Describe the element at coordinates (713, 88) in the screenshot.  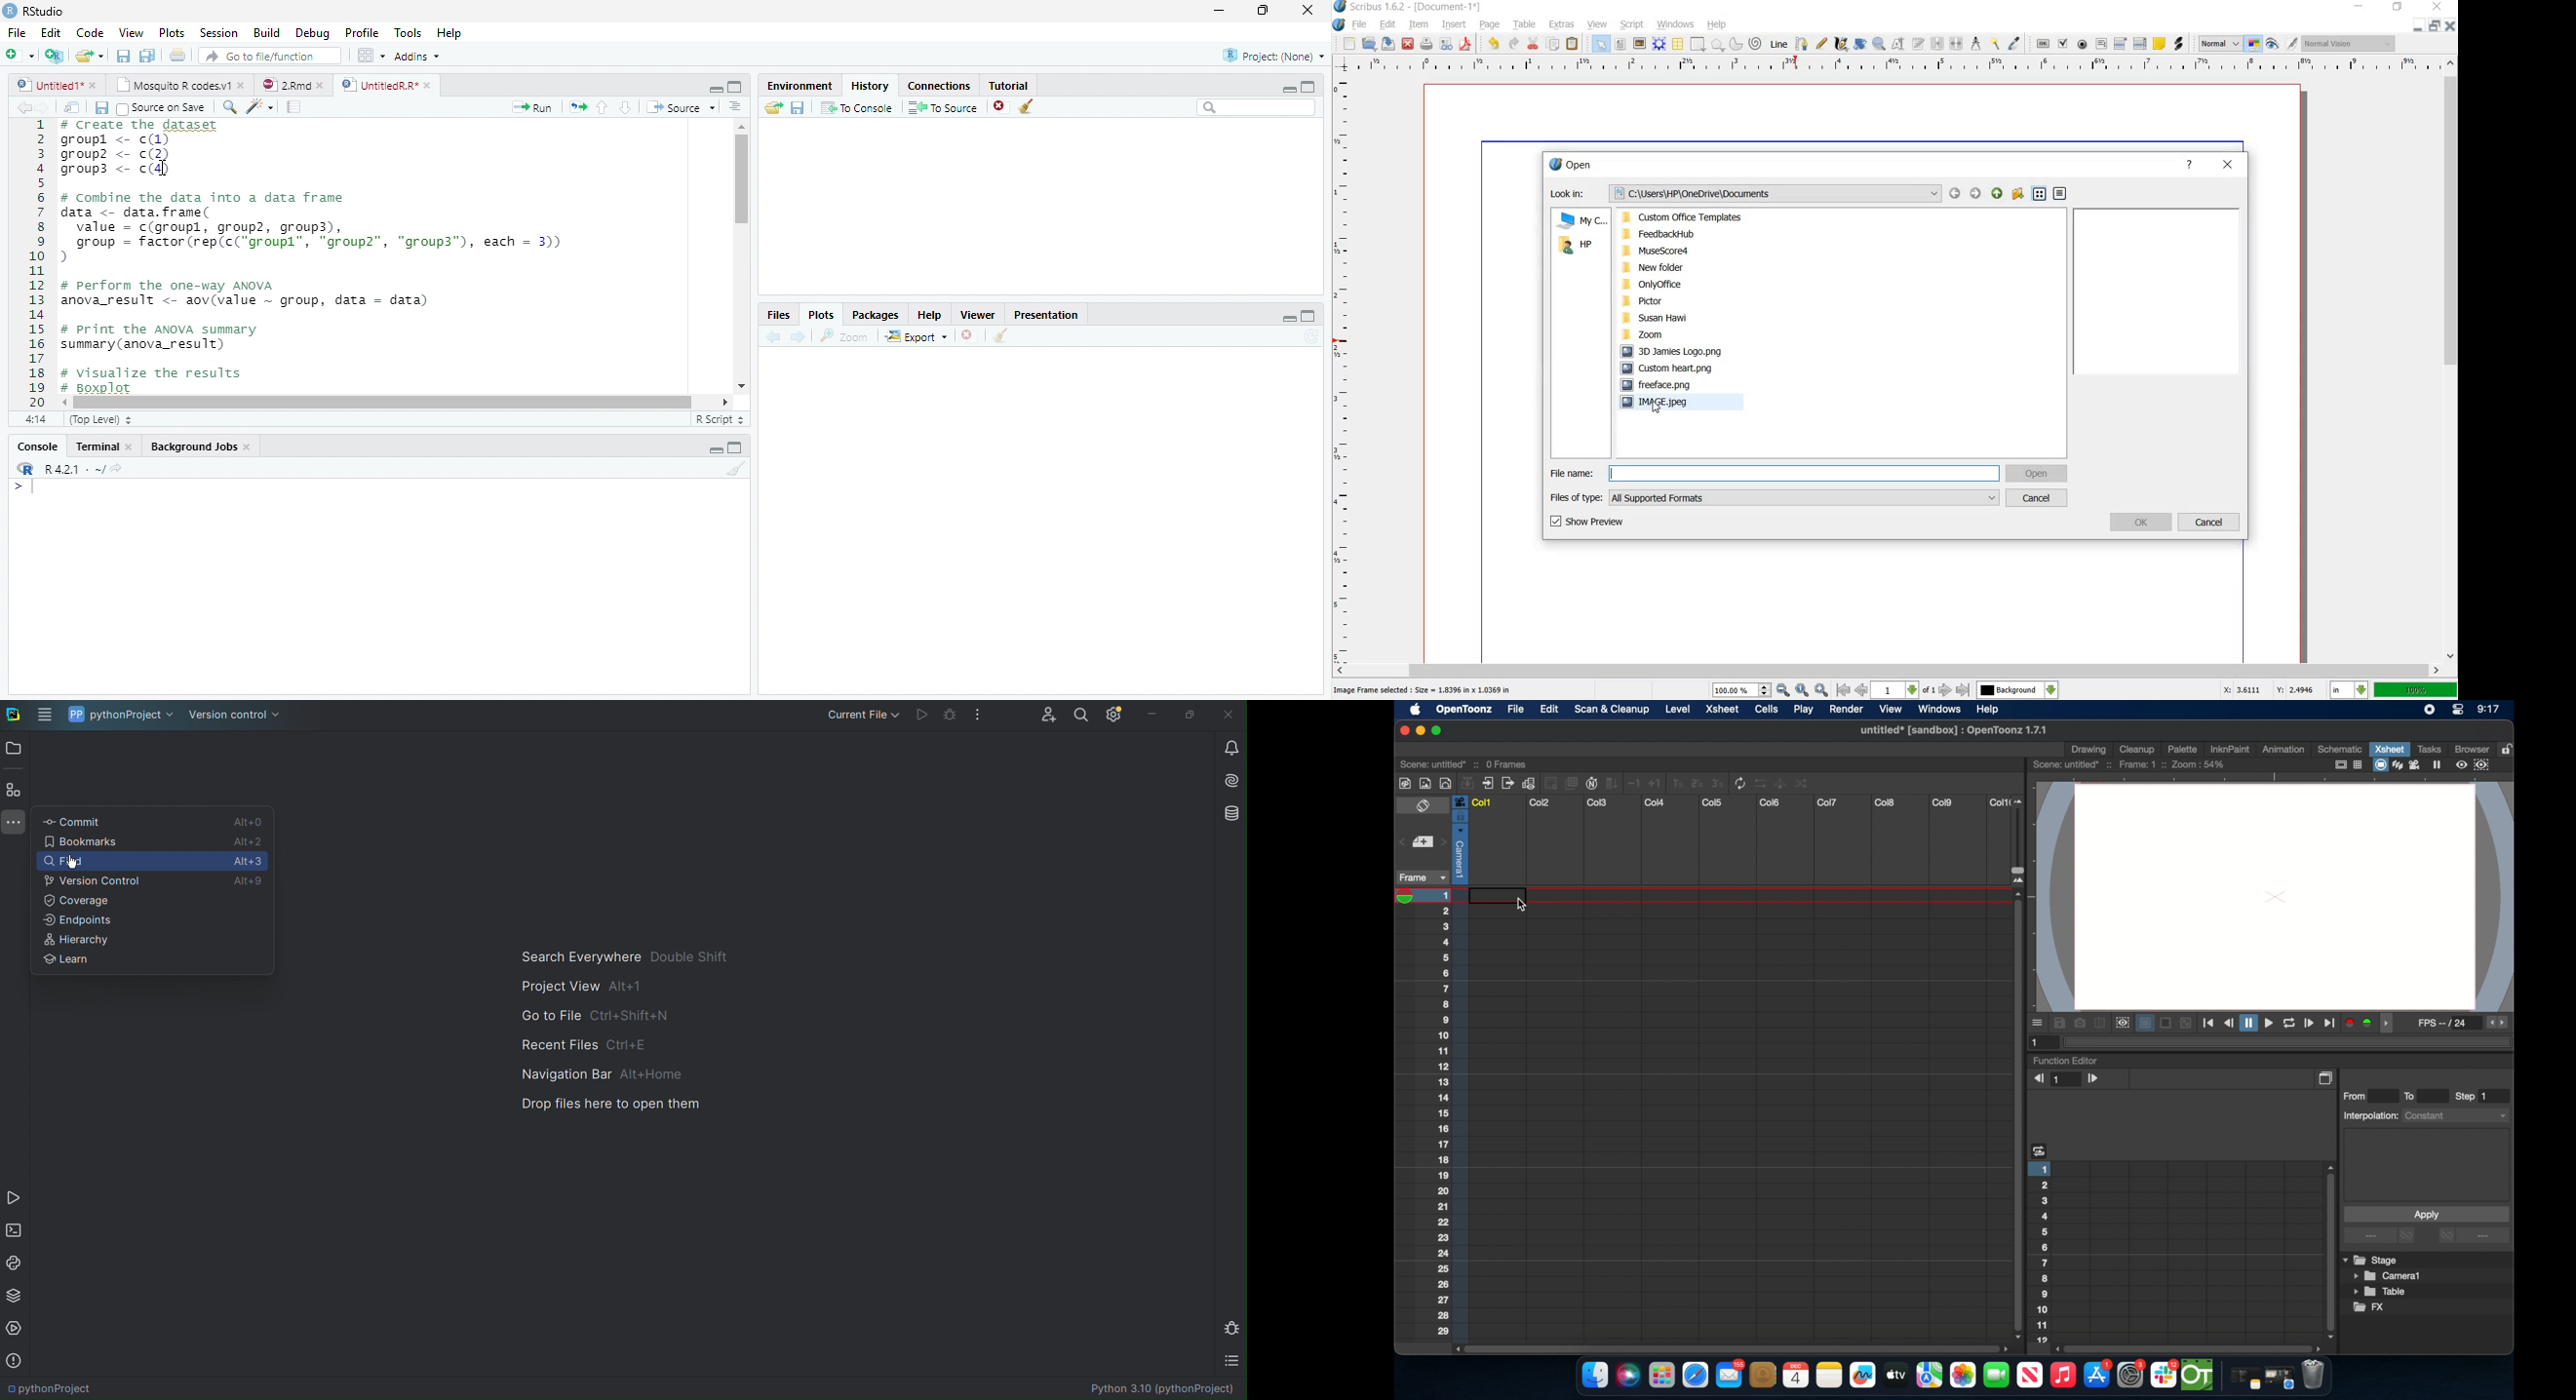
I see `Minimize` at that location.